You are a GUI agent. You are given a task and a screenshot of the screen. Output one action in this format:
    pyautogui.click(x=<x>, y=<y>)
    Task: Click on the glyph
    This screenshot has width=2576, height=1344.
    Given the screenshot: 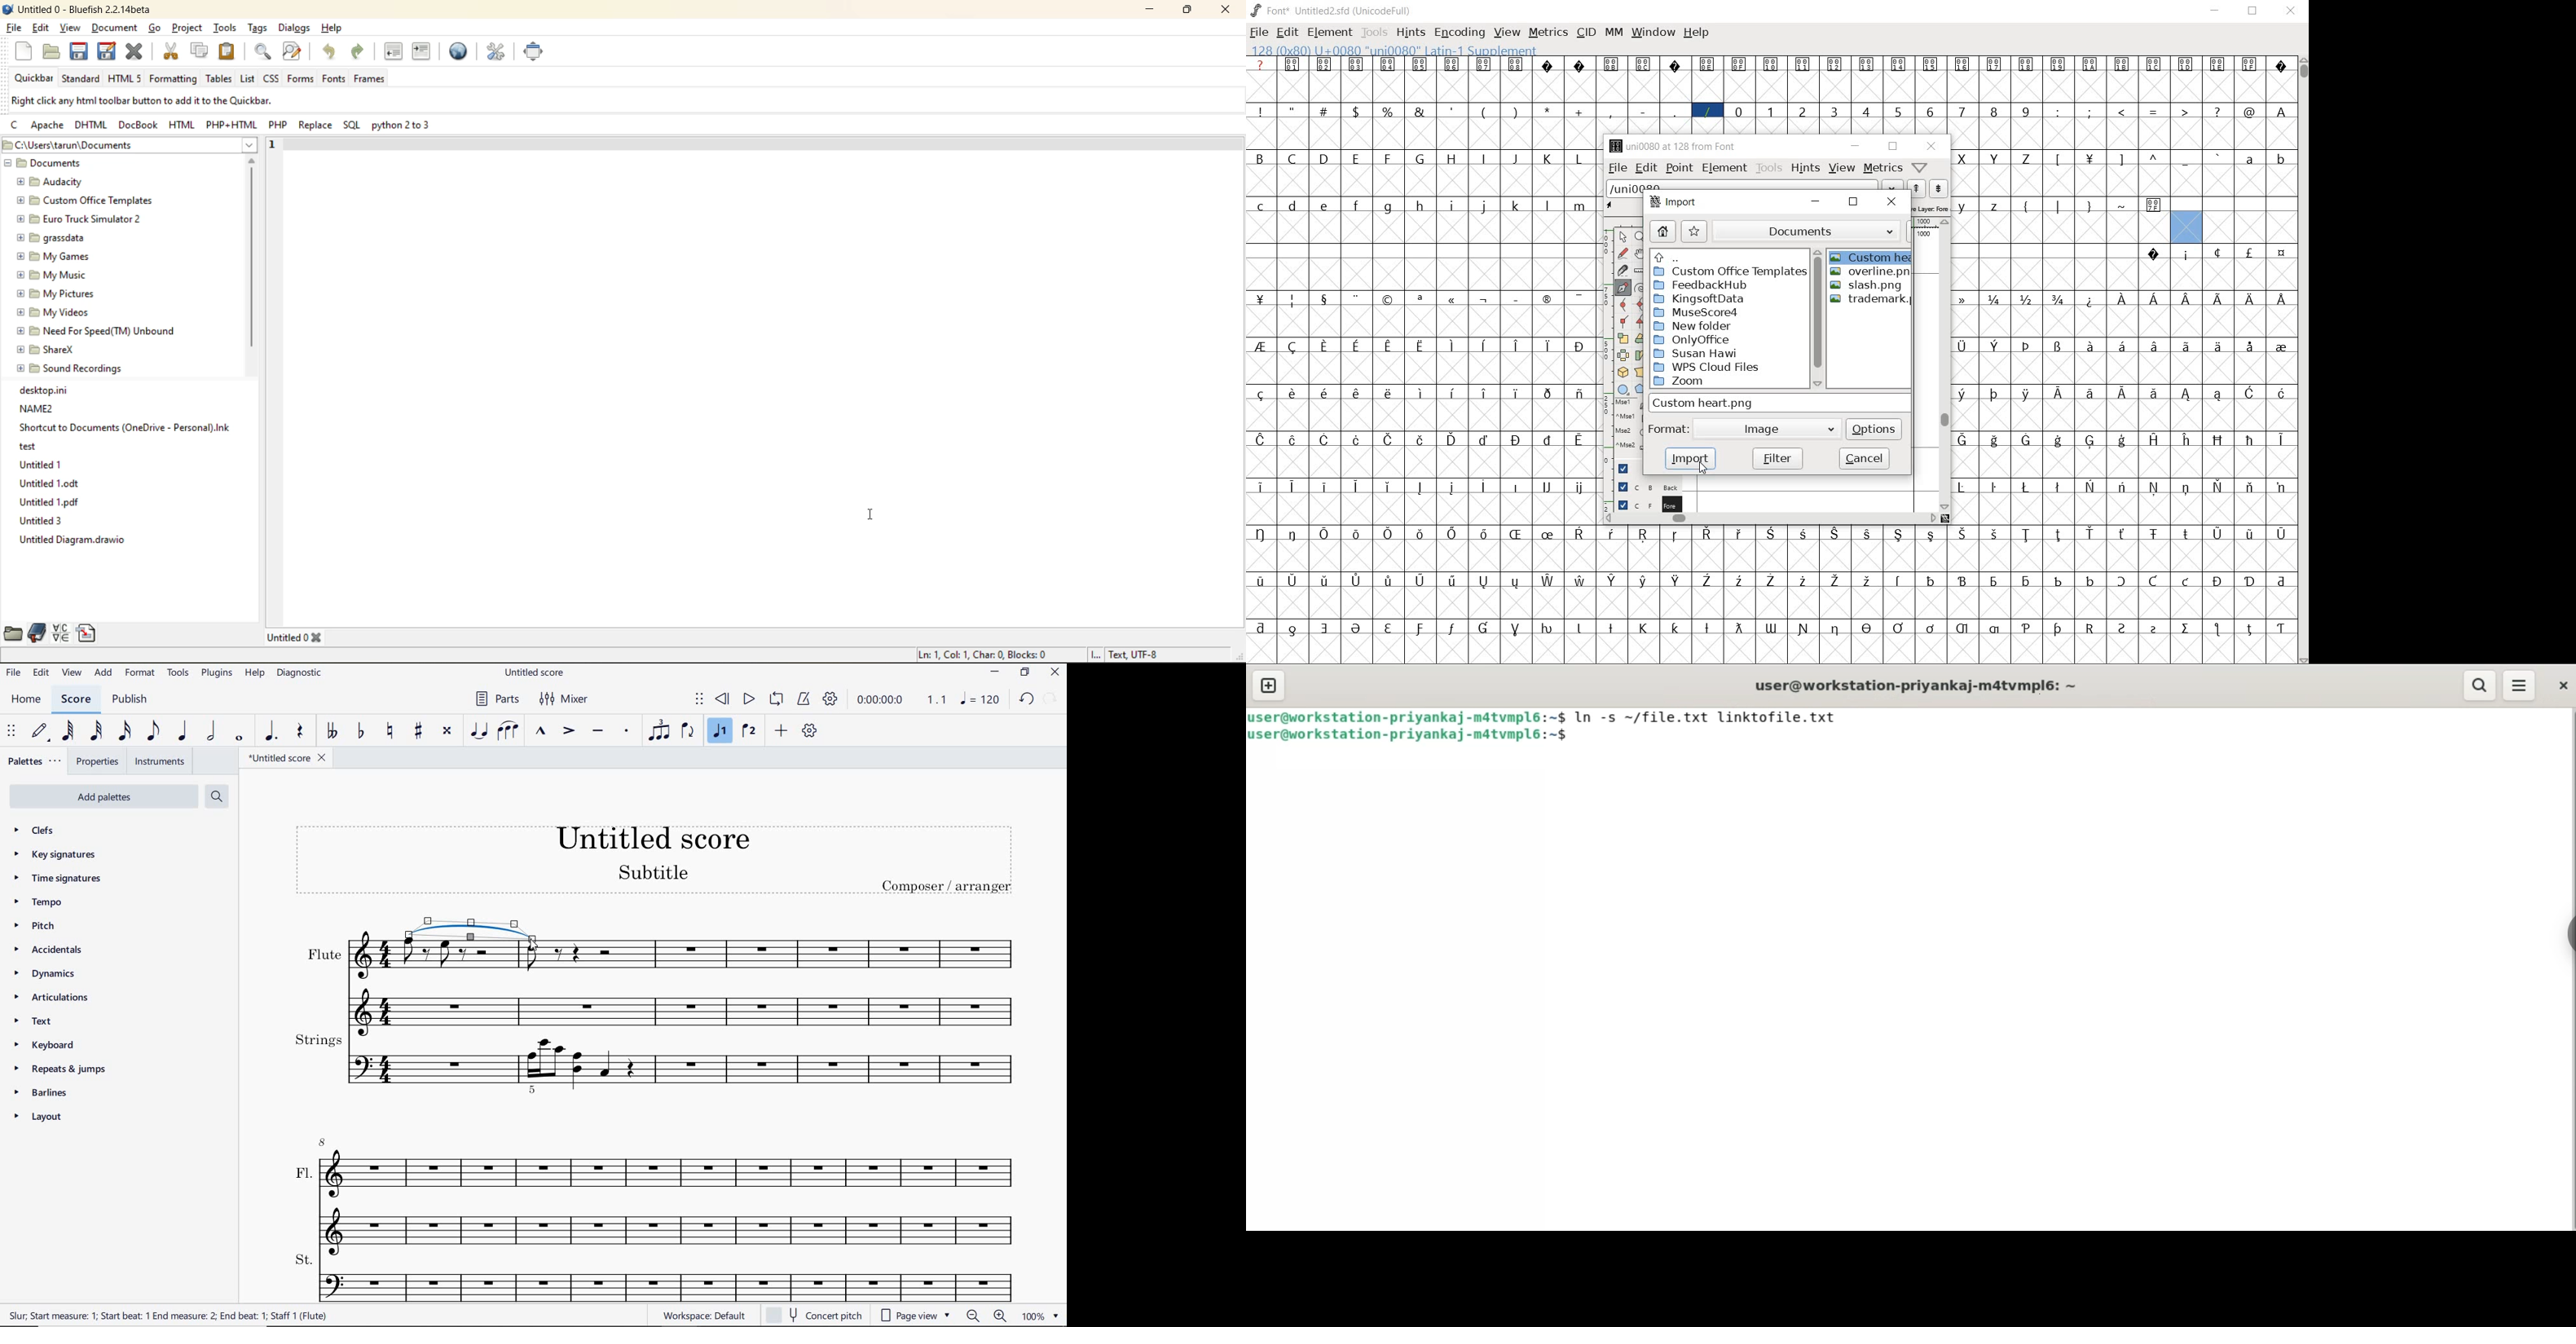 What is the action you would take?
    pyautogui.click(x=1516, y=64)
    